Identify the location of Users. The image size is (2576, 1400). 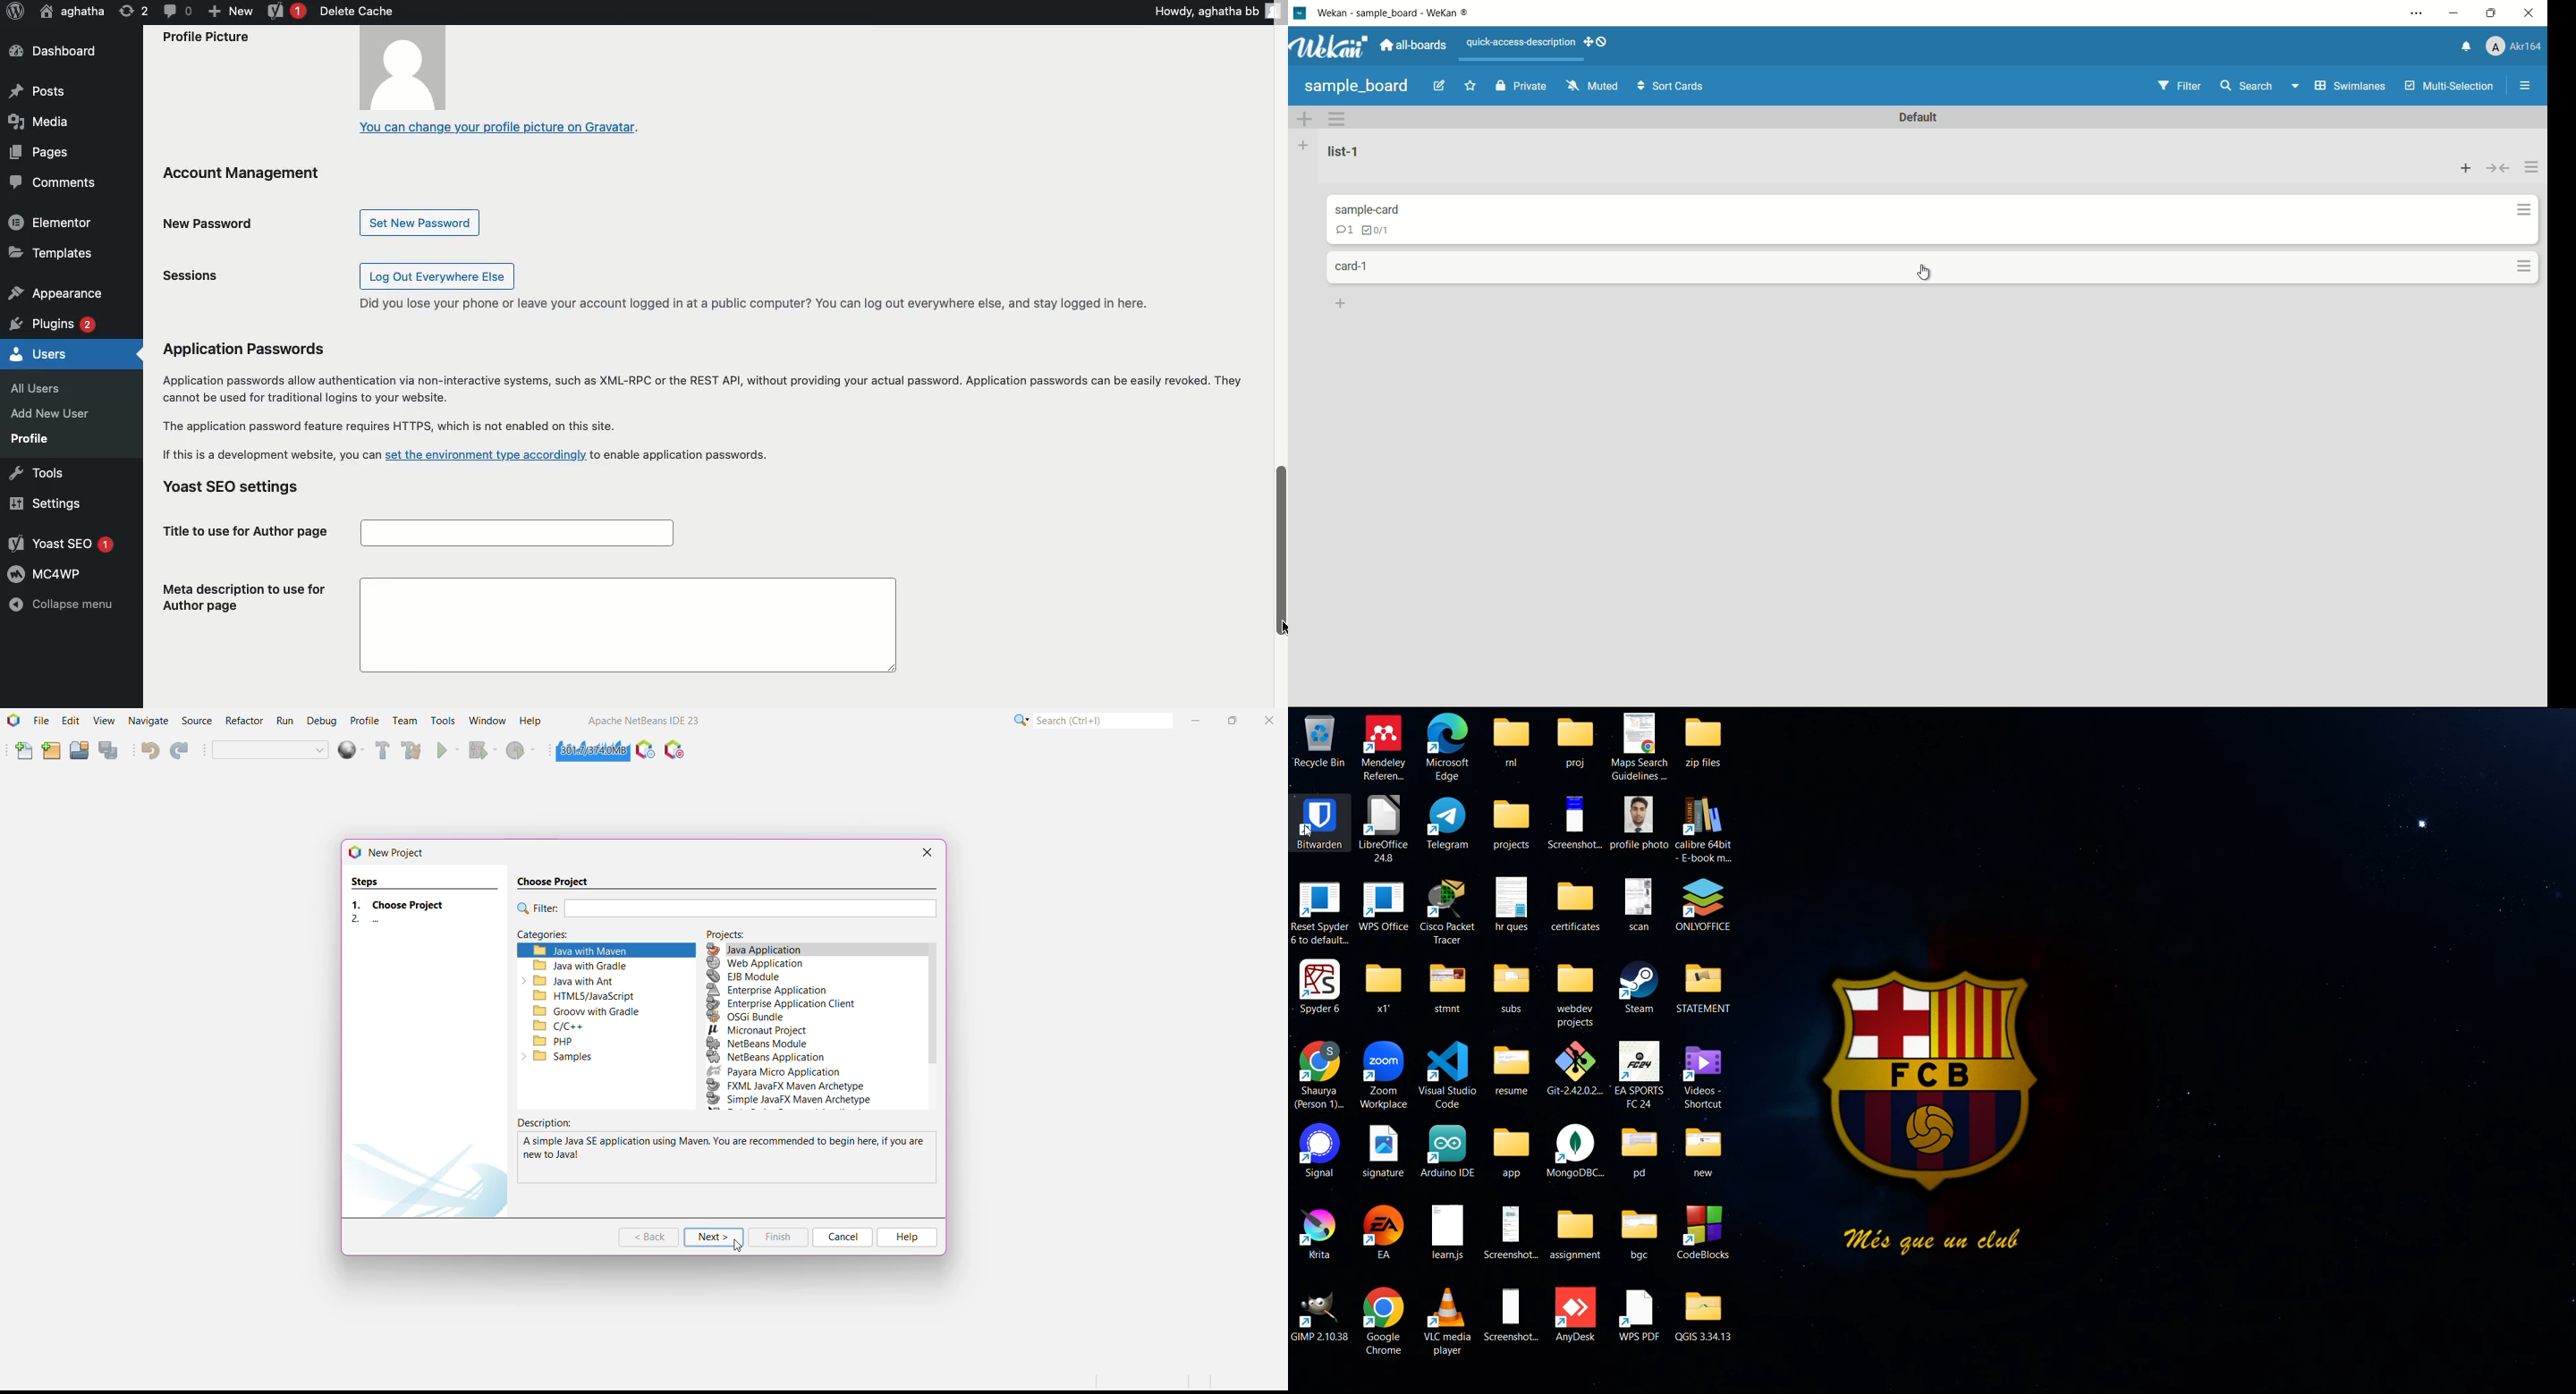
(39, 352).